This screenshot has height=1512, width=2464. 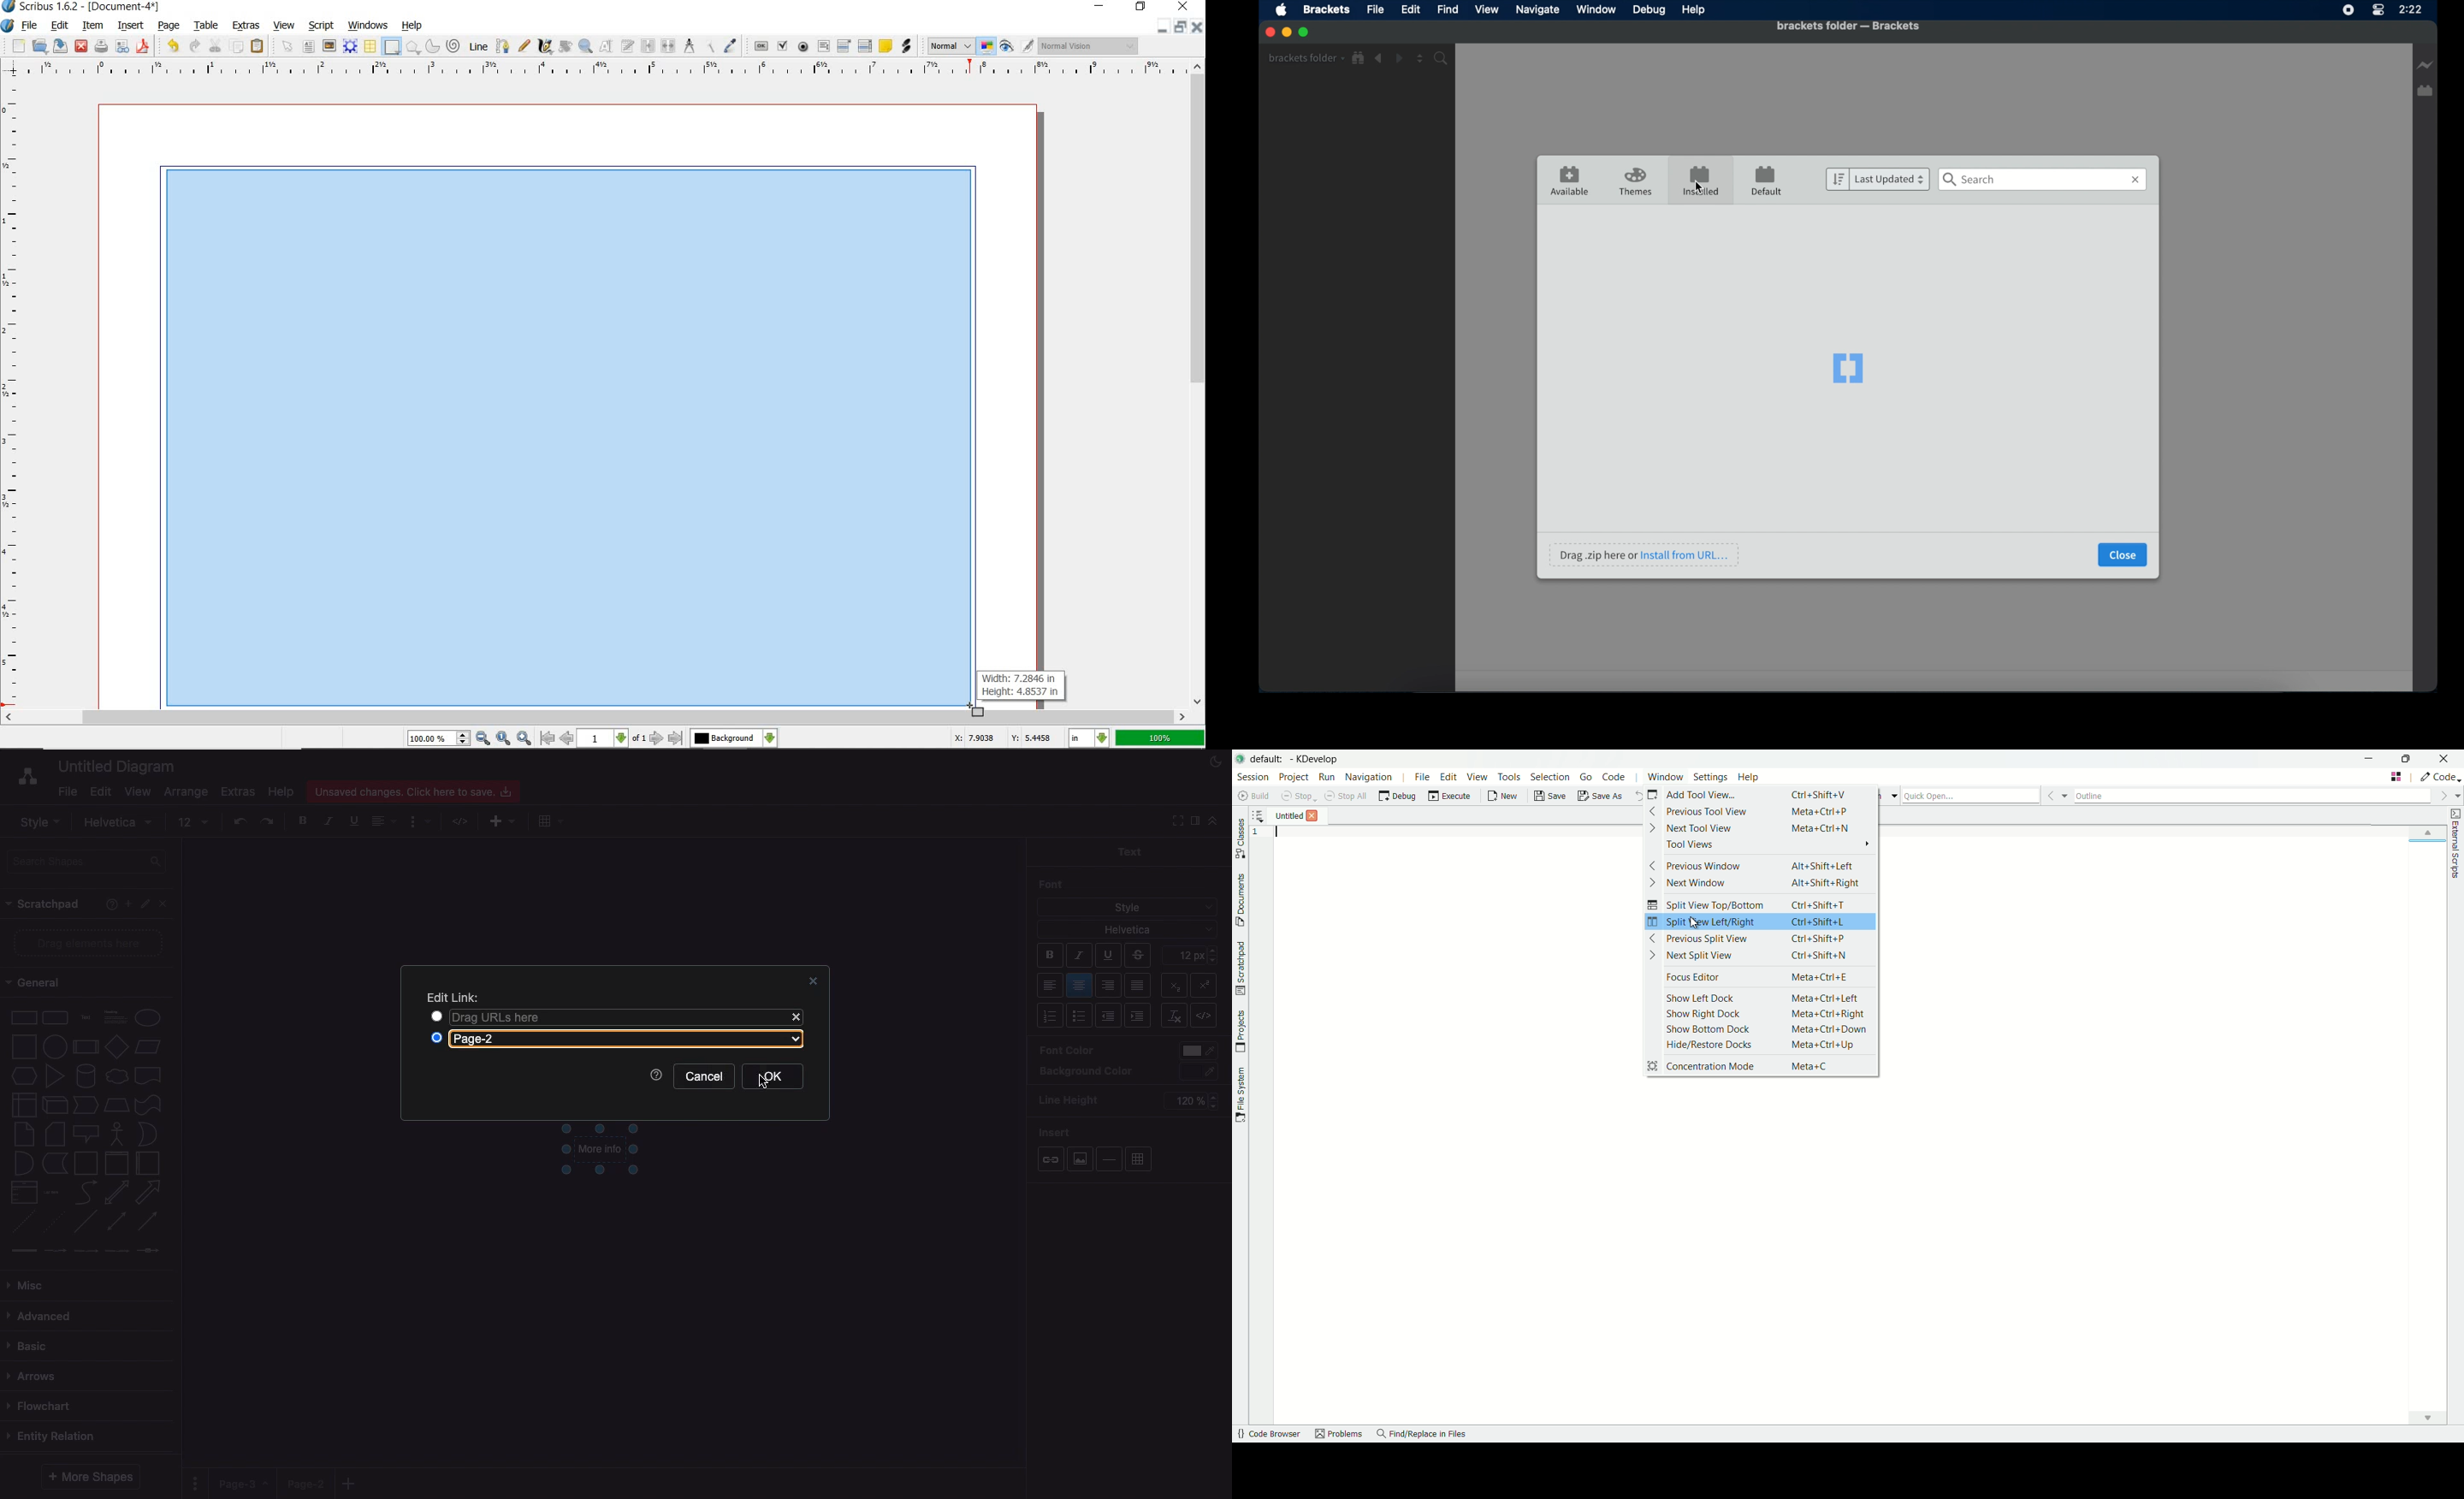 I want to click on color, so click(x=1200, y=1072).